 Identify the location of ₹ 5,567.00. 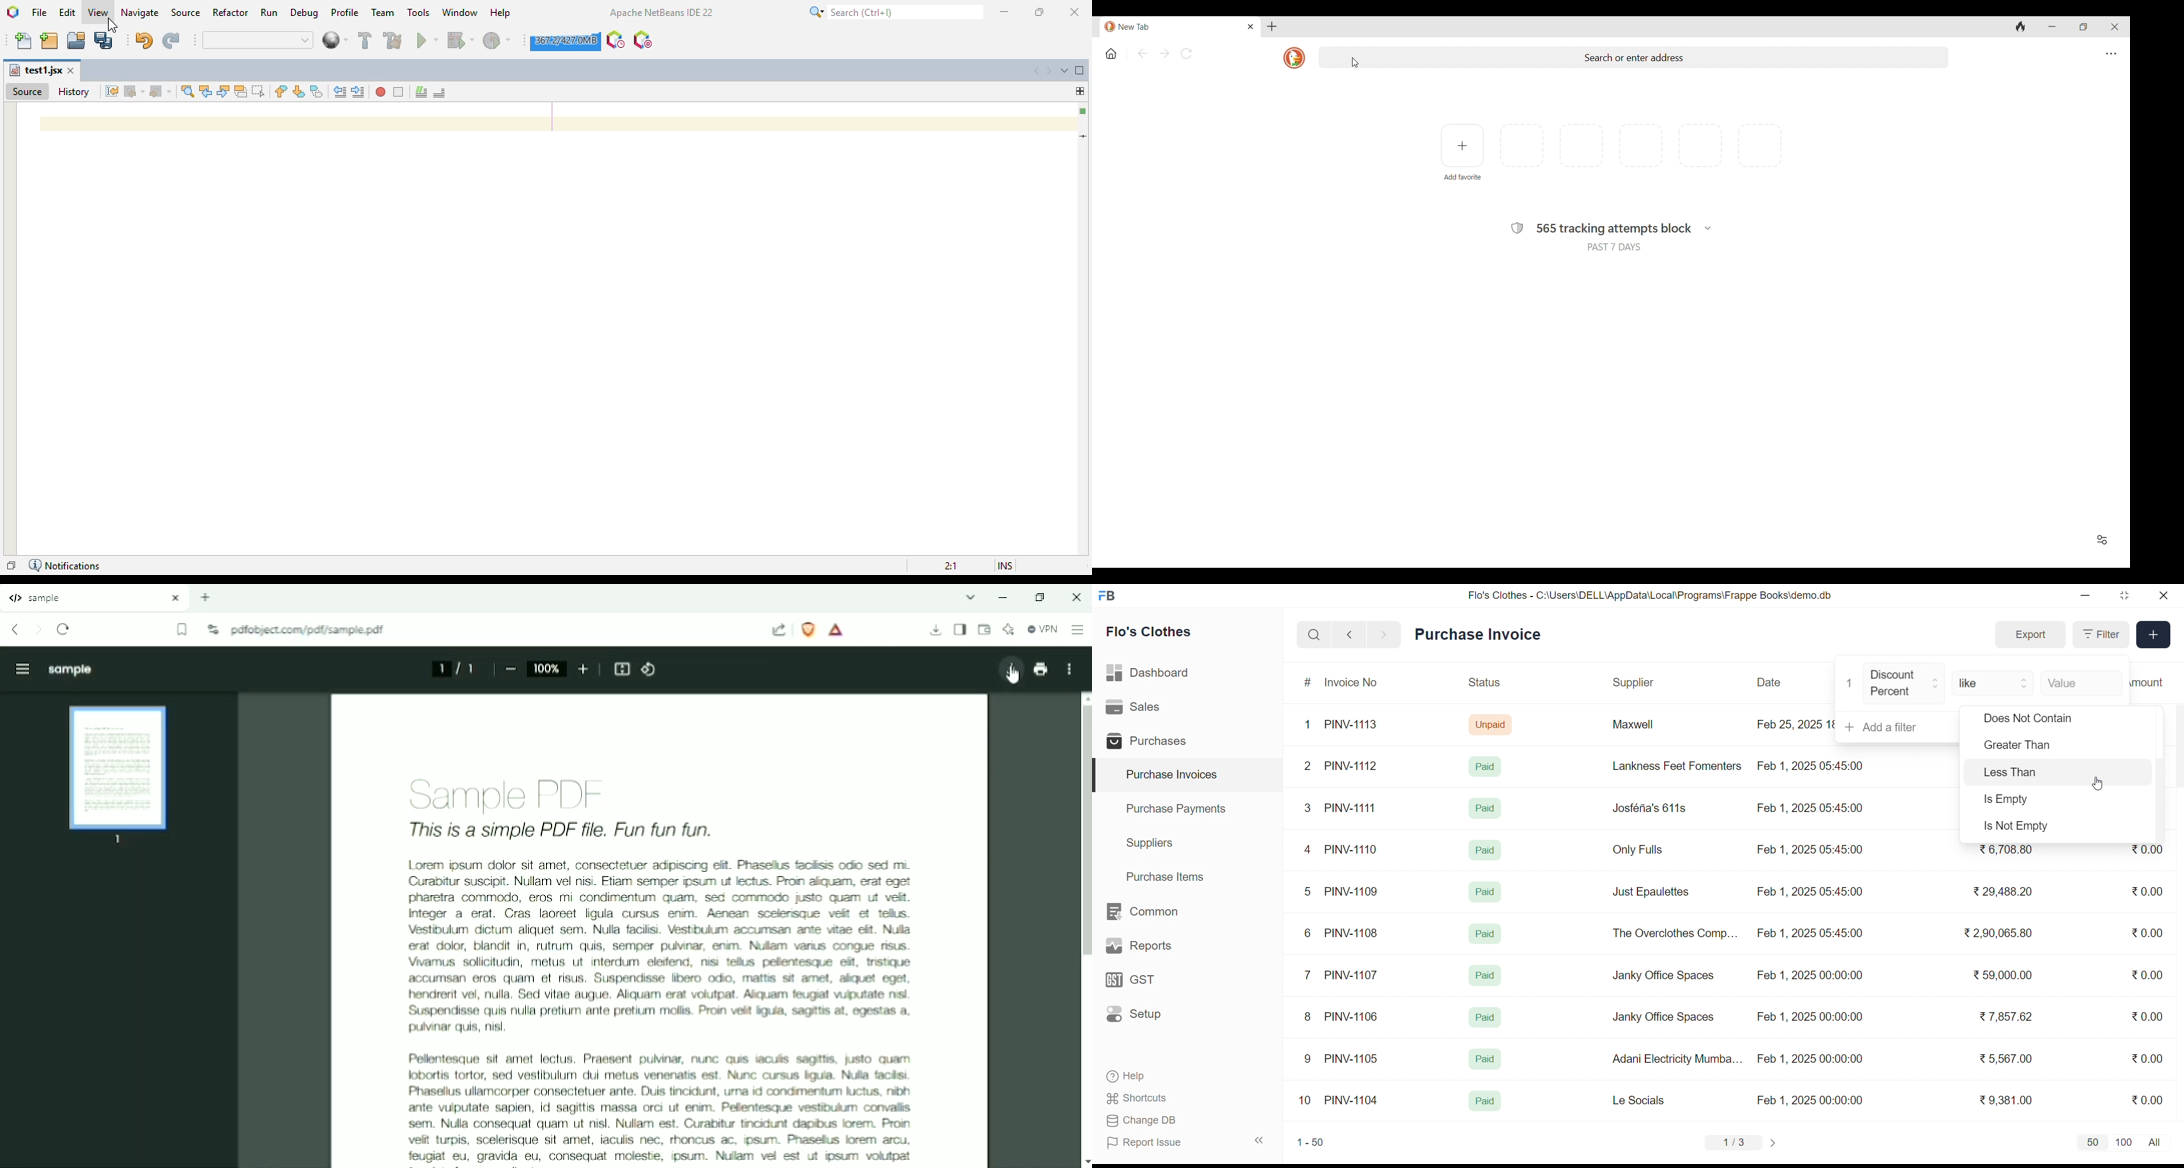
(2003, 1058).